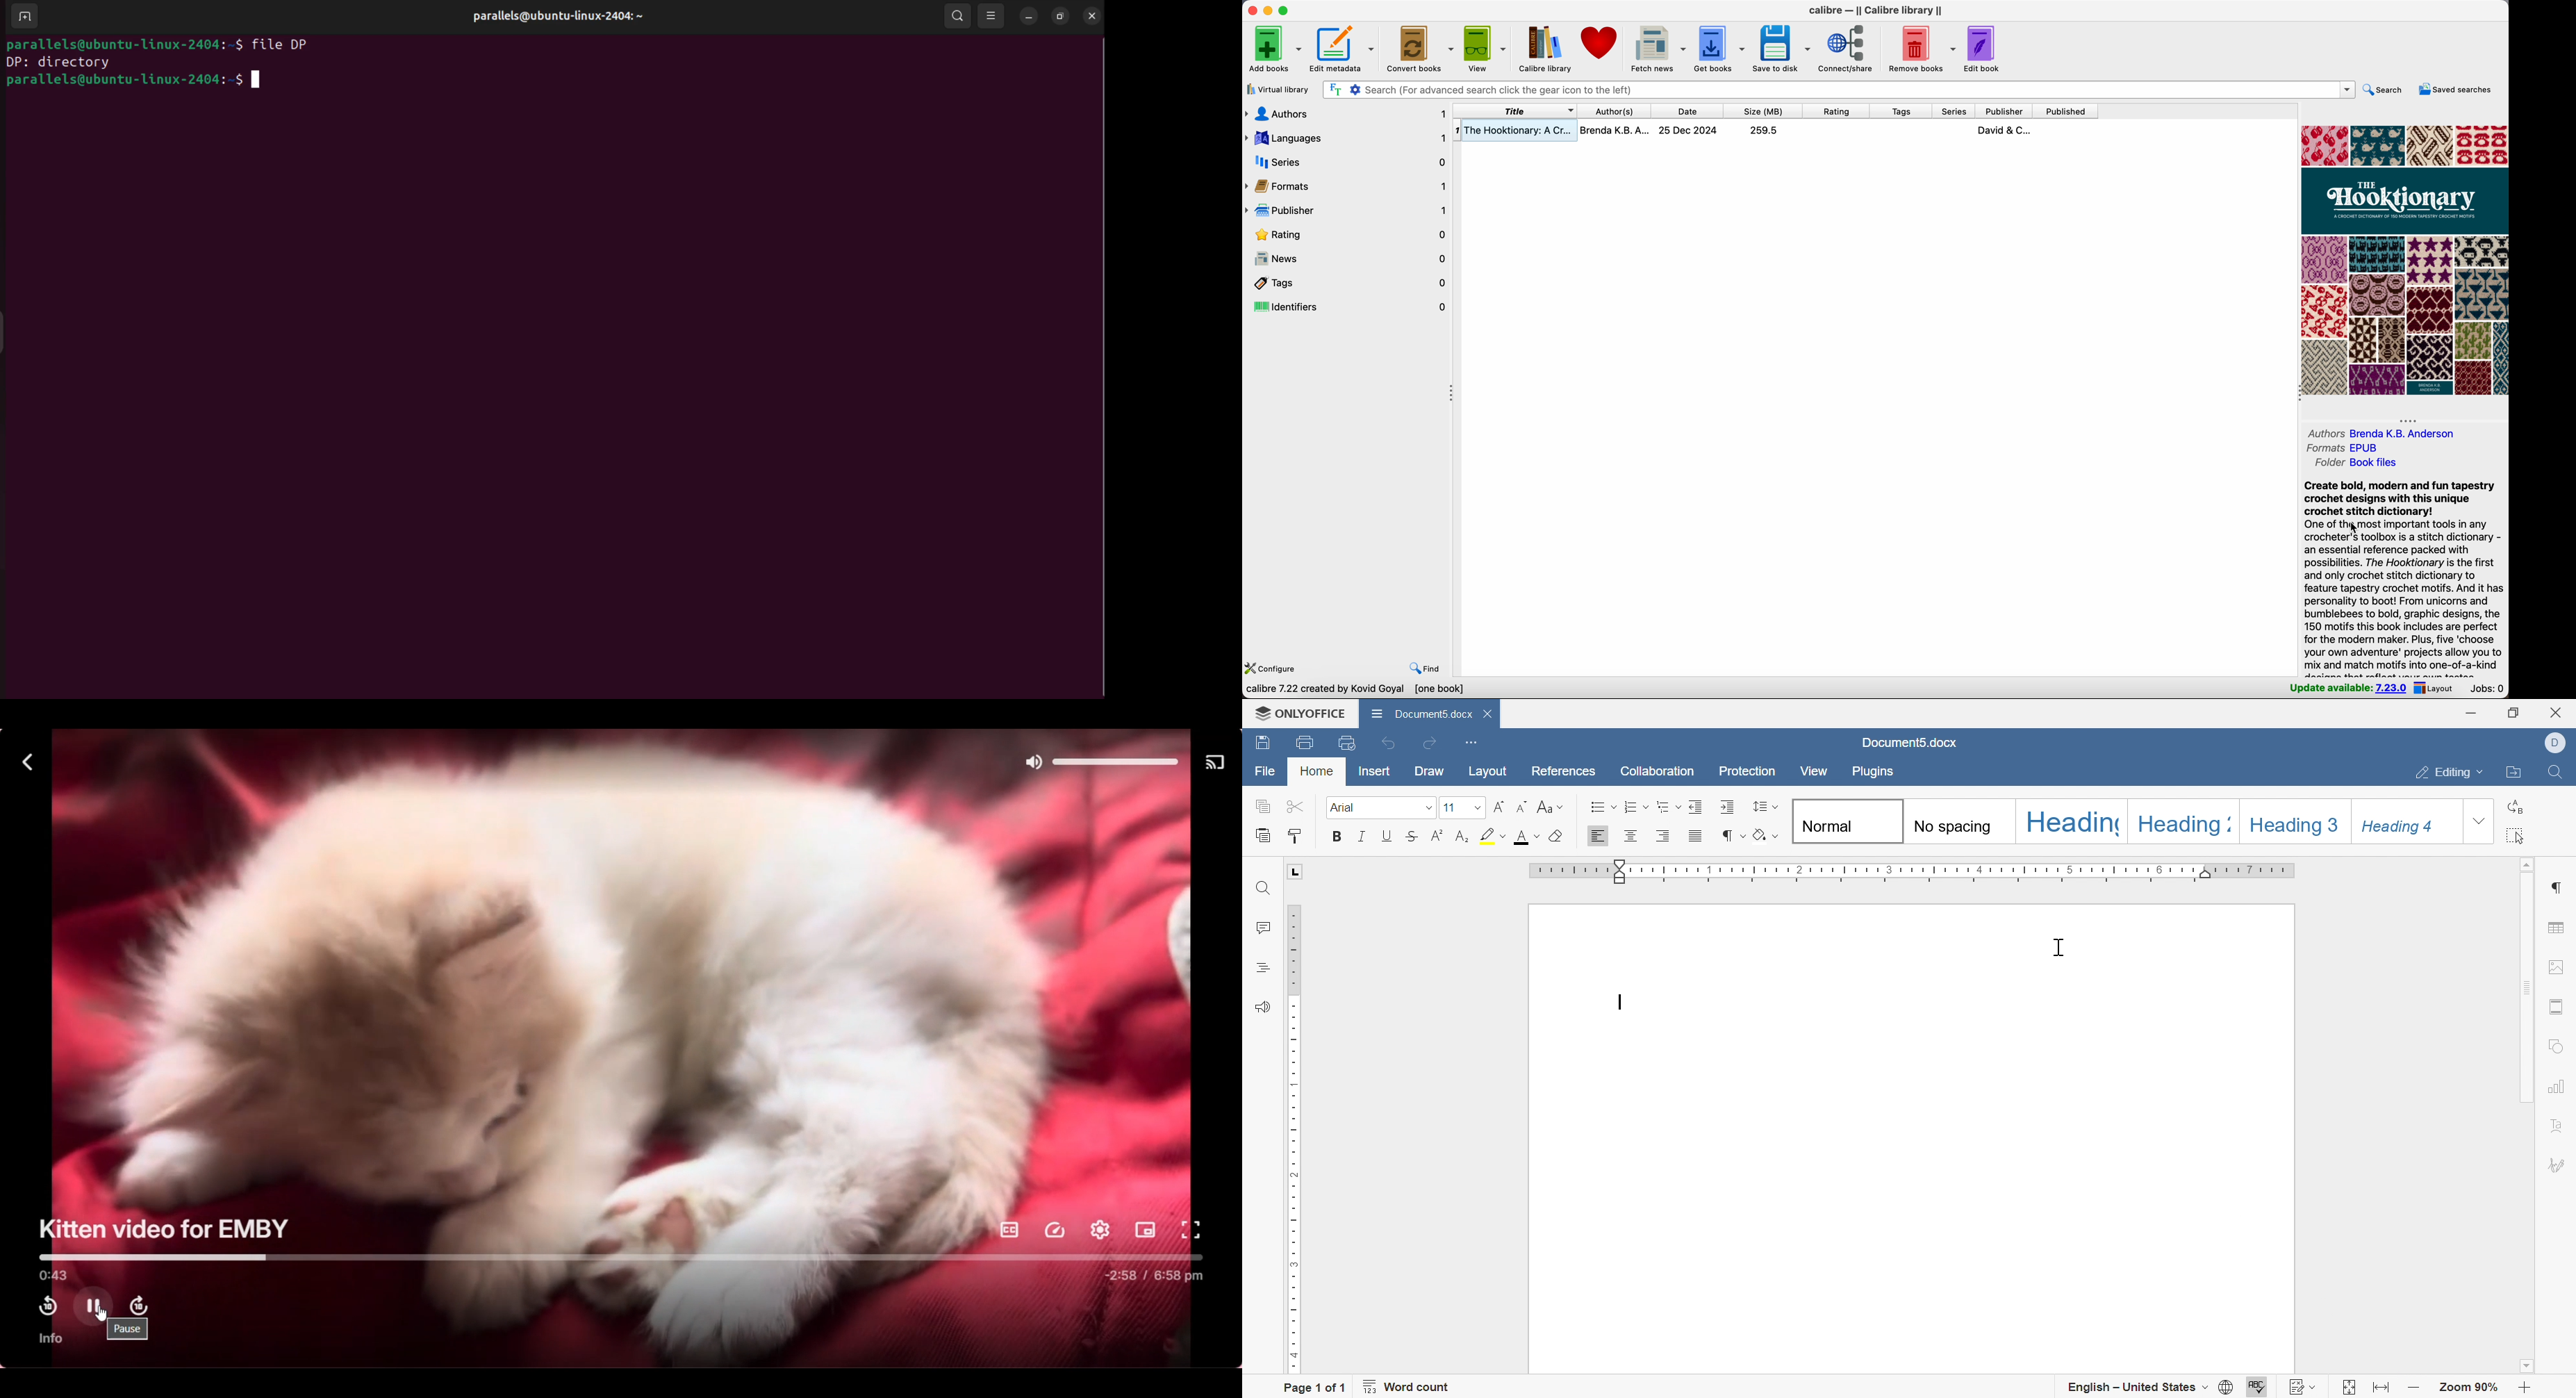 The image size is (2576, 1400). I want to click on layout, so click(2437, 690).